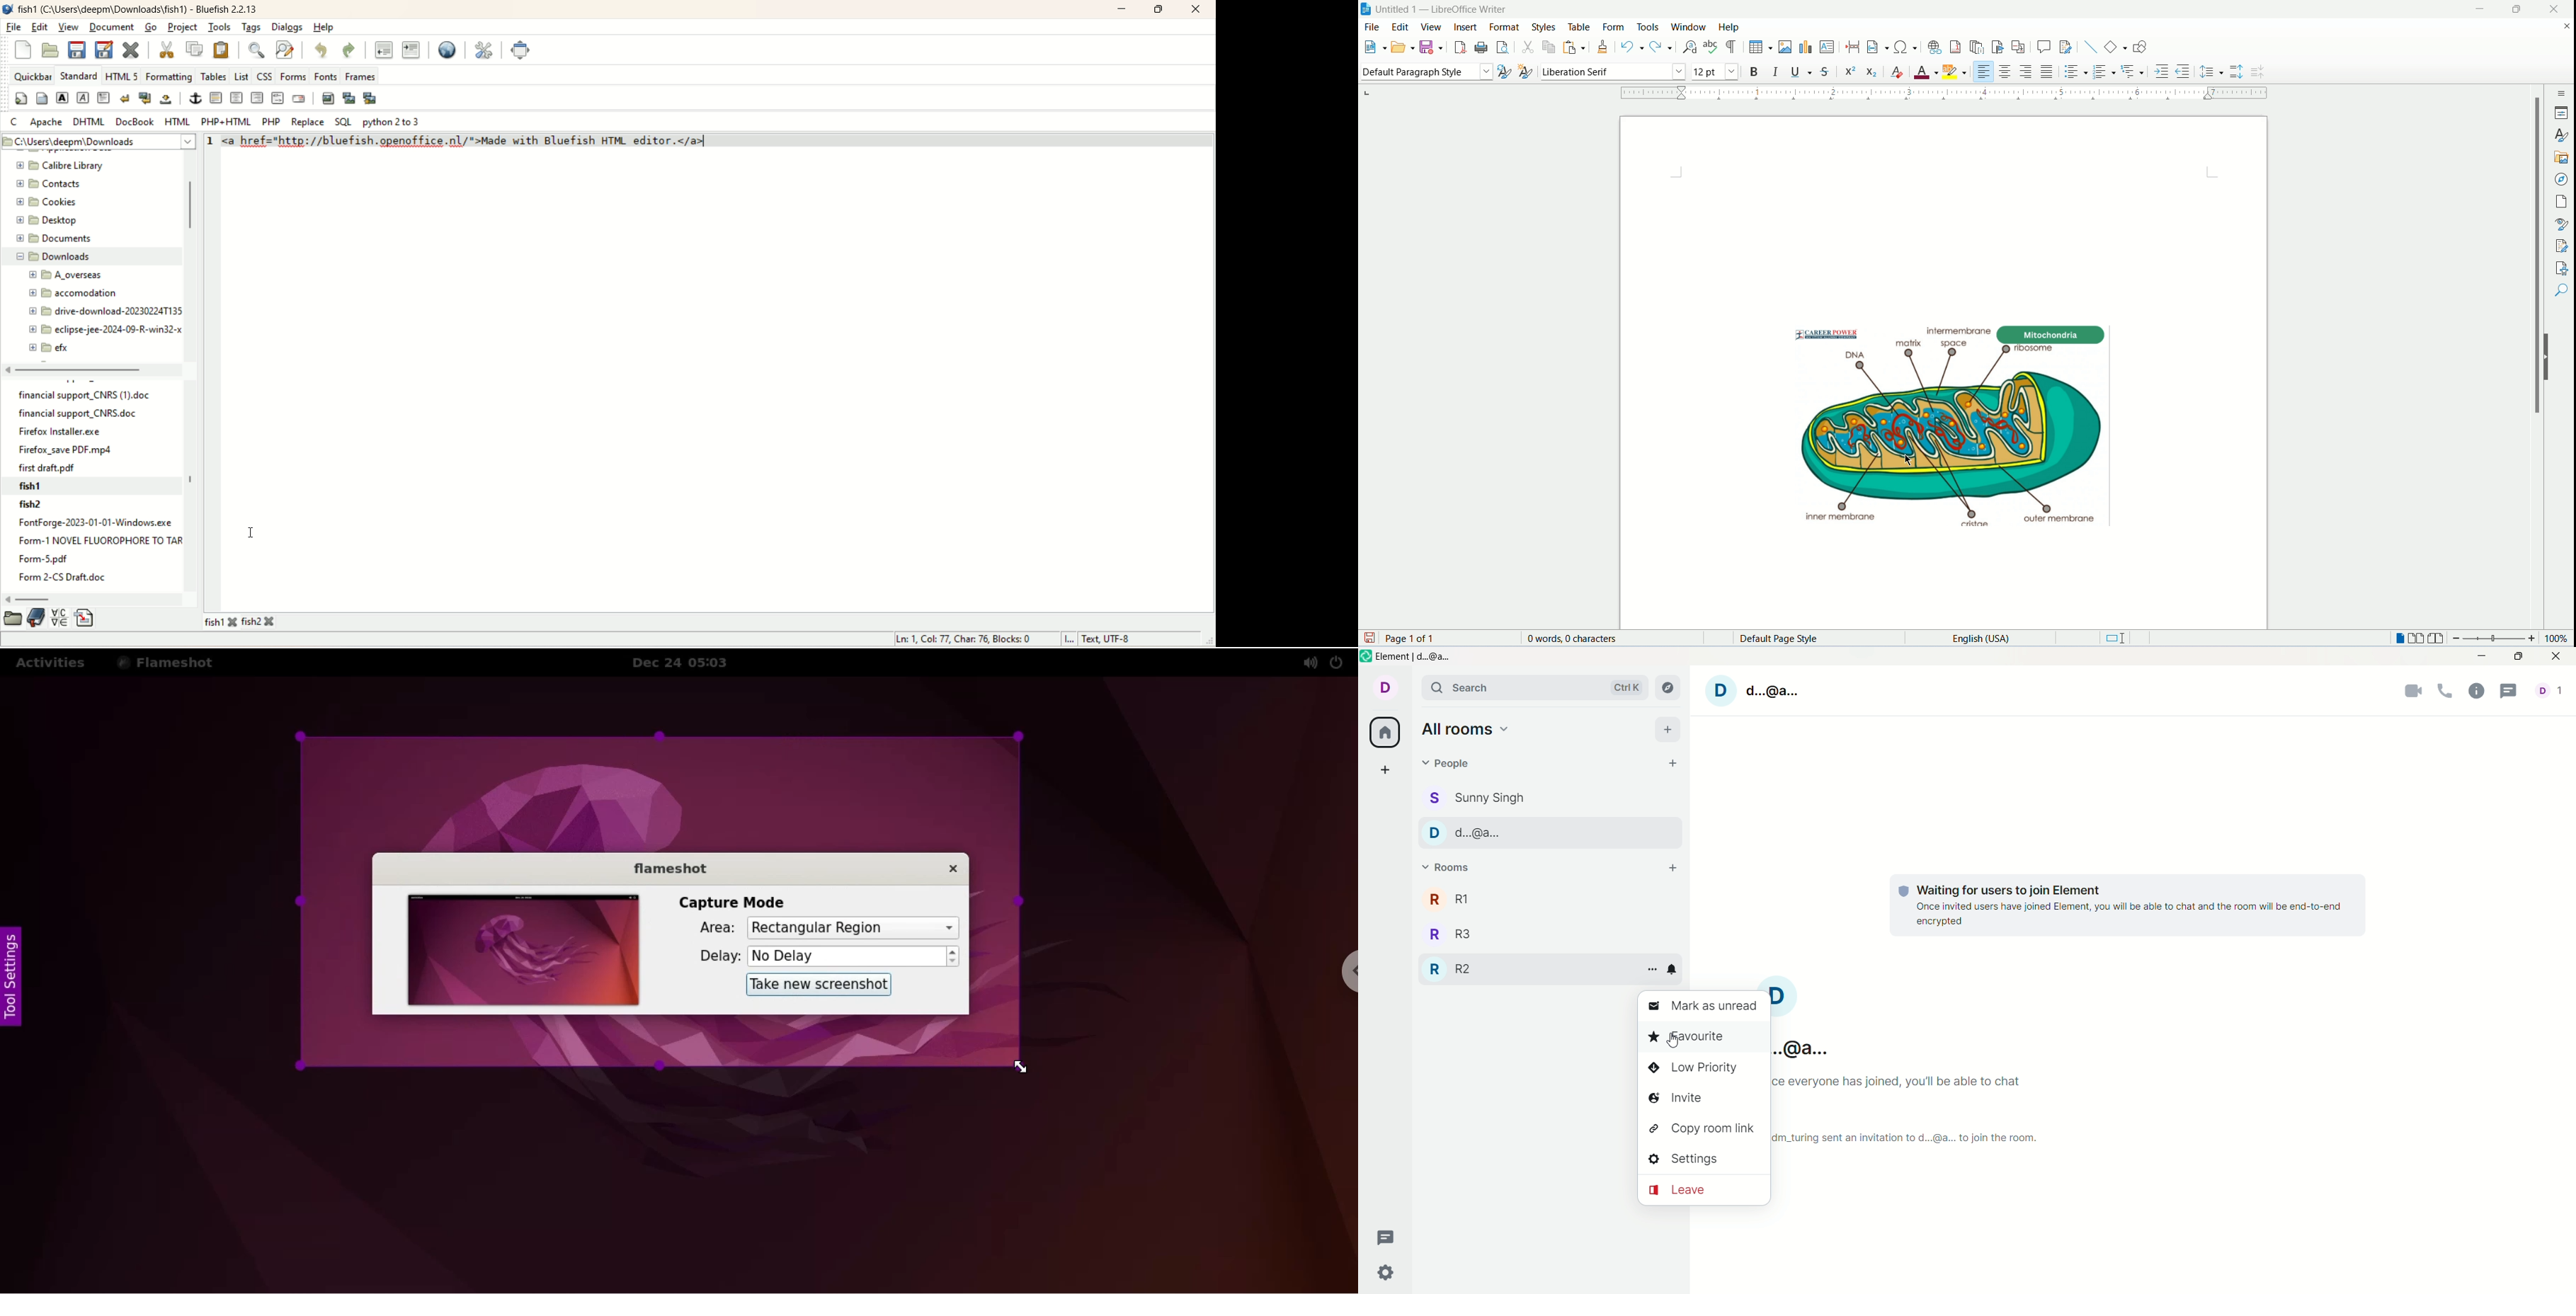 Image resolution: width=2576 pixels, height=1316 pixels. What do you see at coordinates (2066, 47) in the screenshot?
I see `track changes` at bounding box center [2066, 47].